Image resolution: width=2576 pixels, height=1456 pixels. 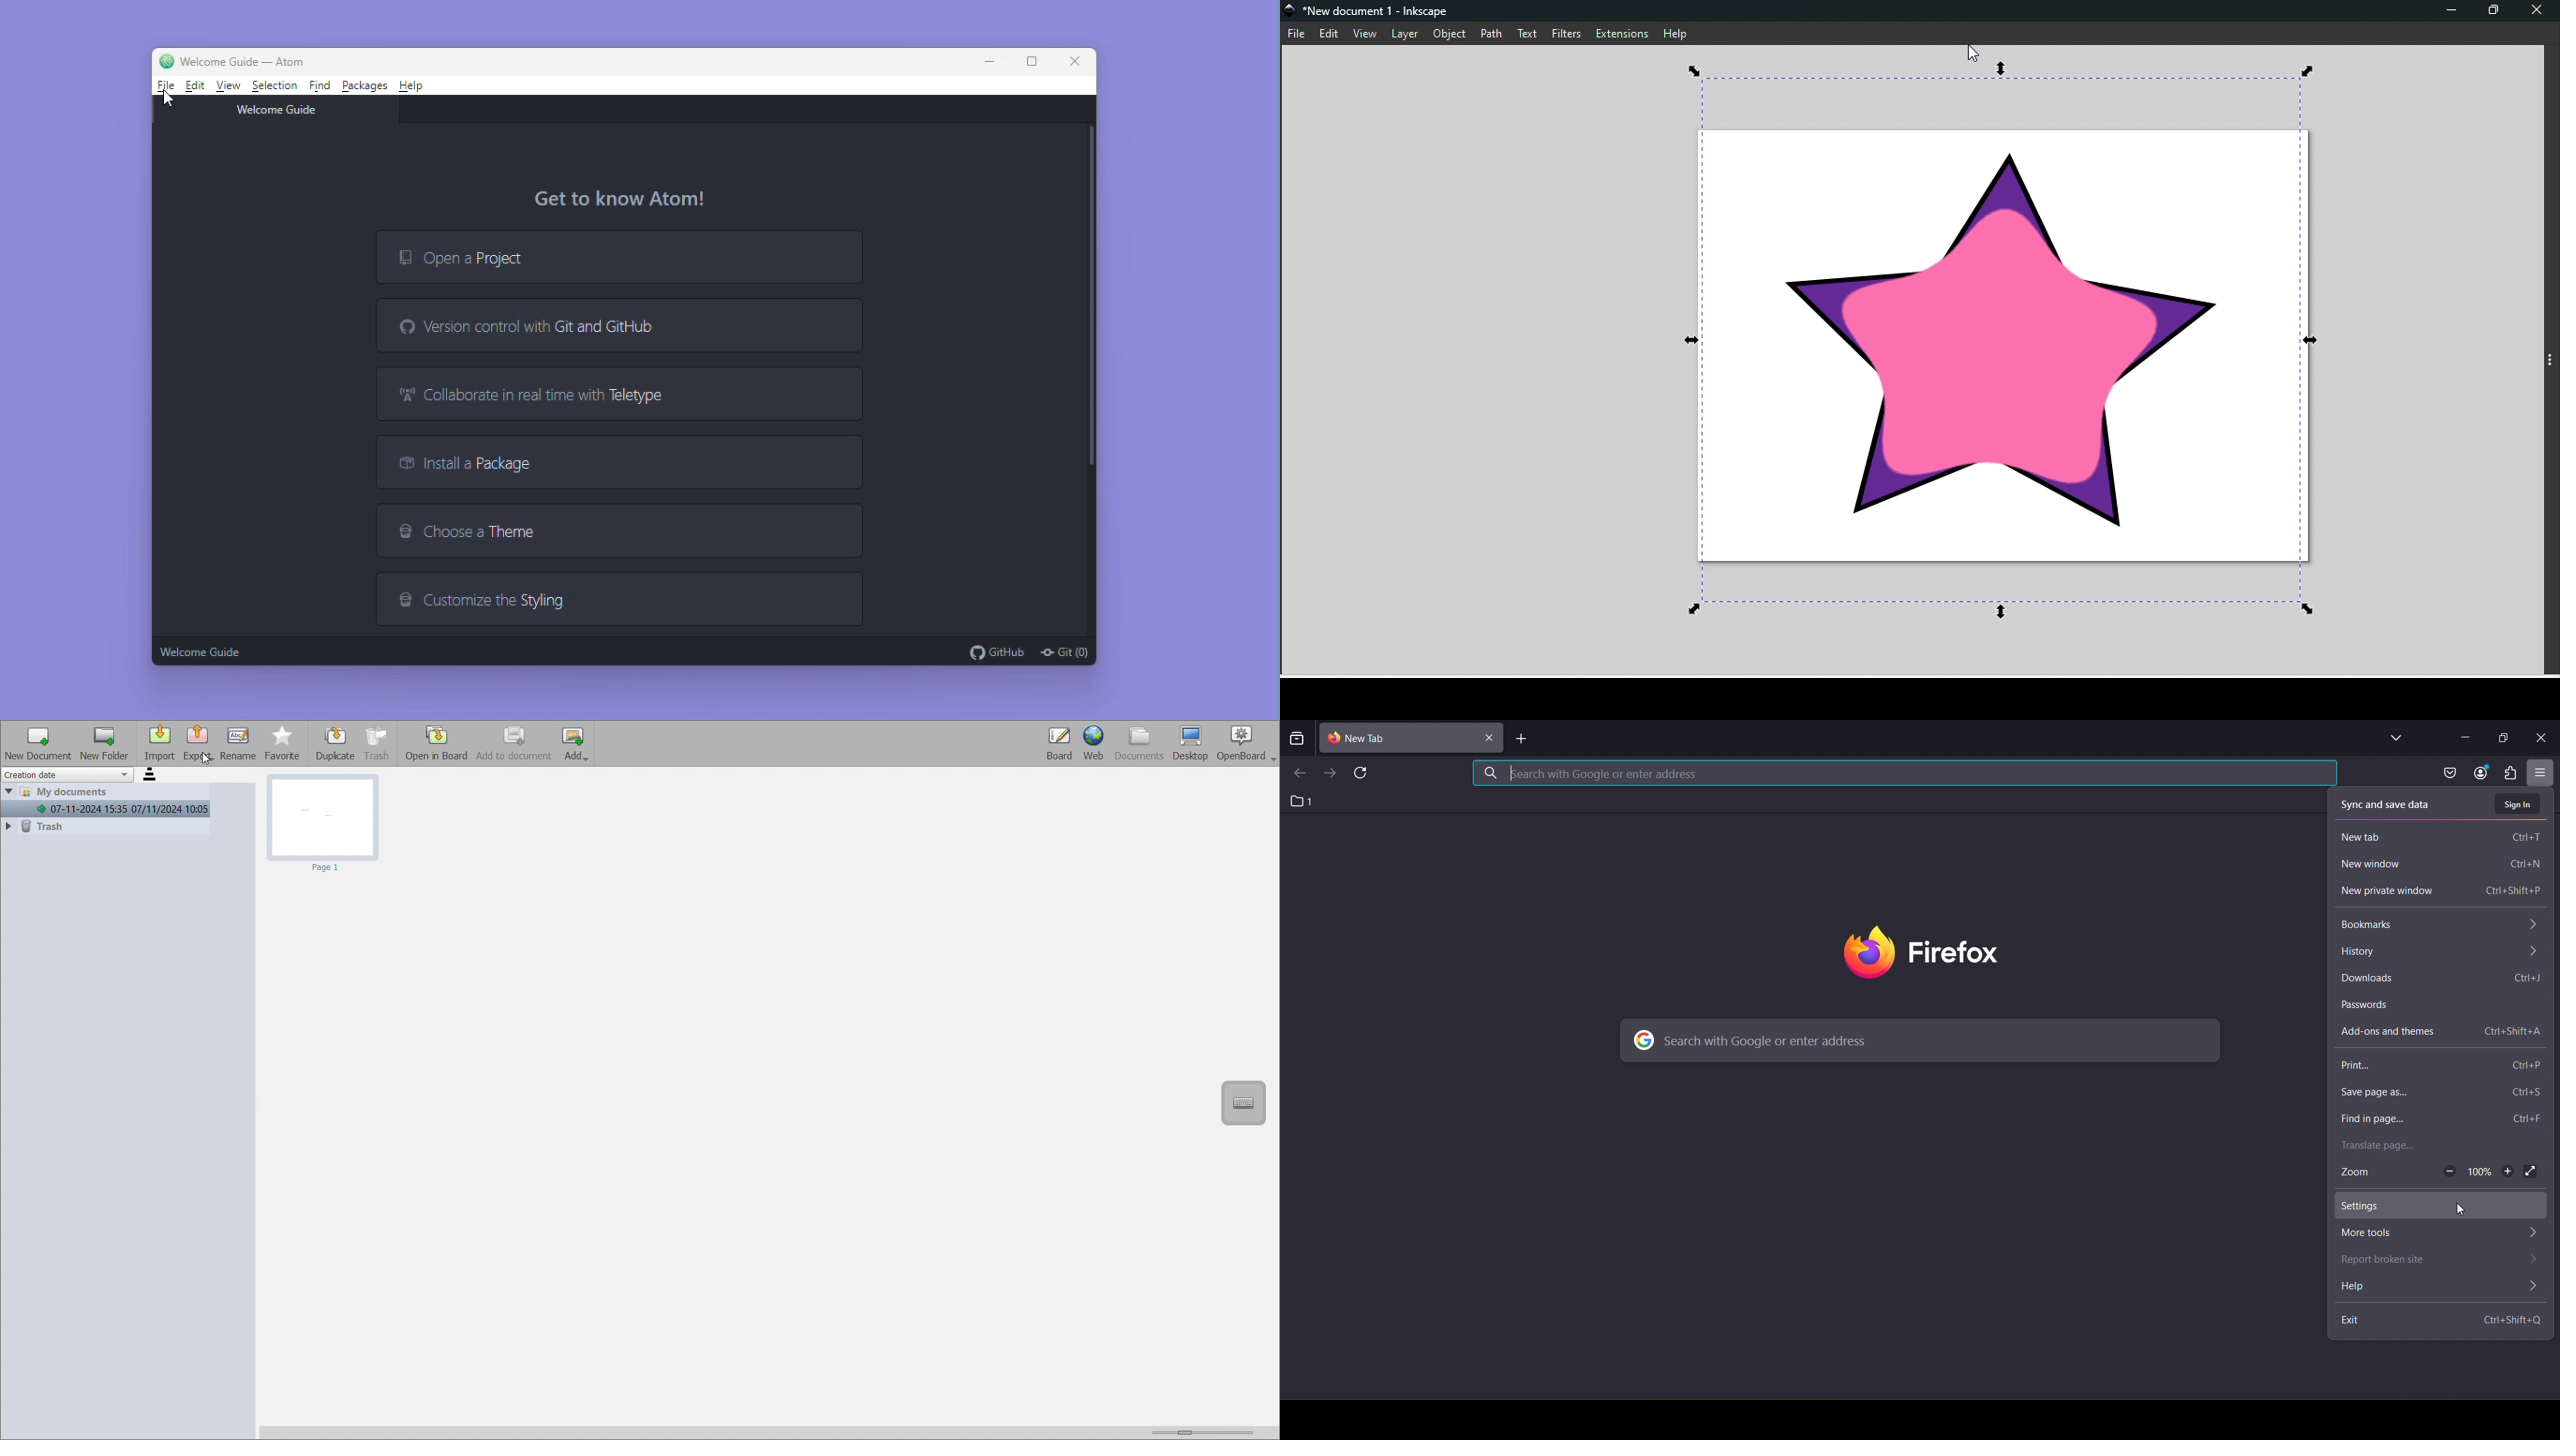 What do you see at coordinates (1677, 32) in the screenshot?
I see `Help` at bounding box center [1677, 32].